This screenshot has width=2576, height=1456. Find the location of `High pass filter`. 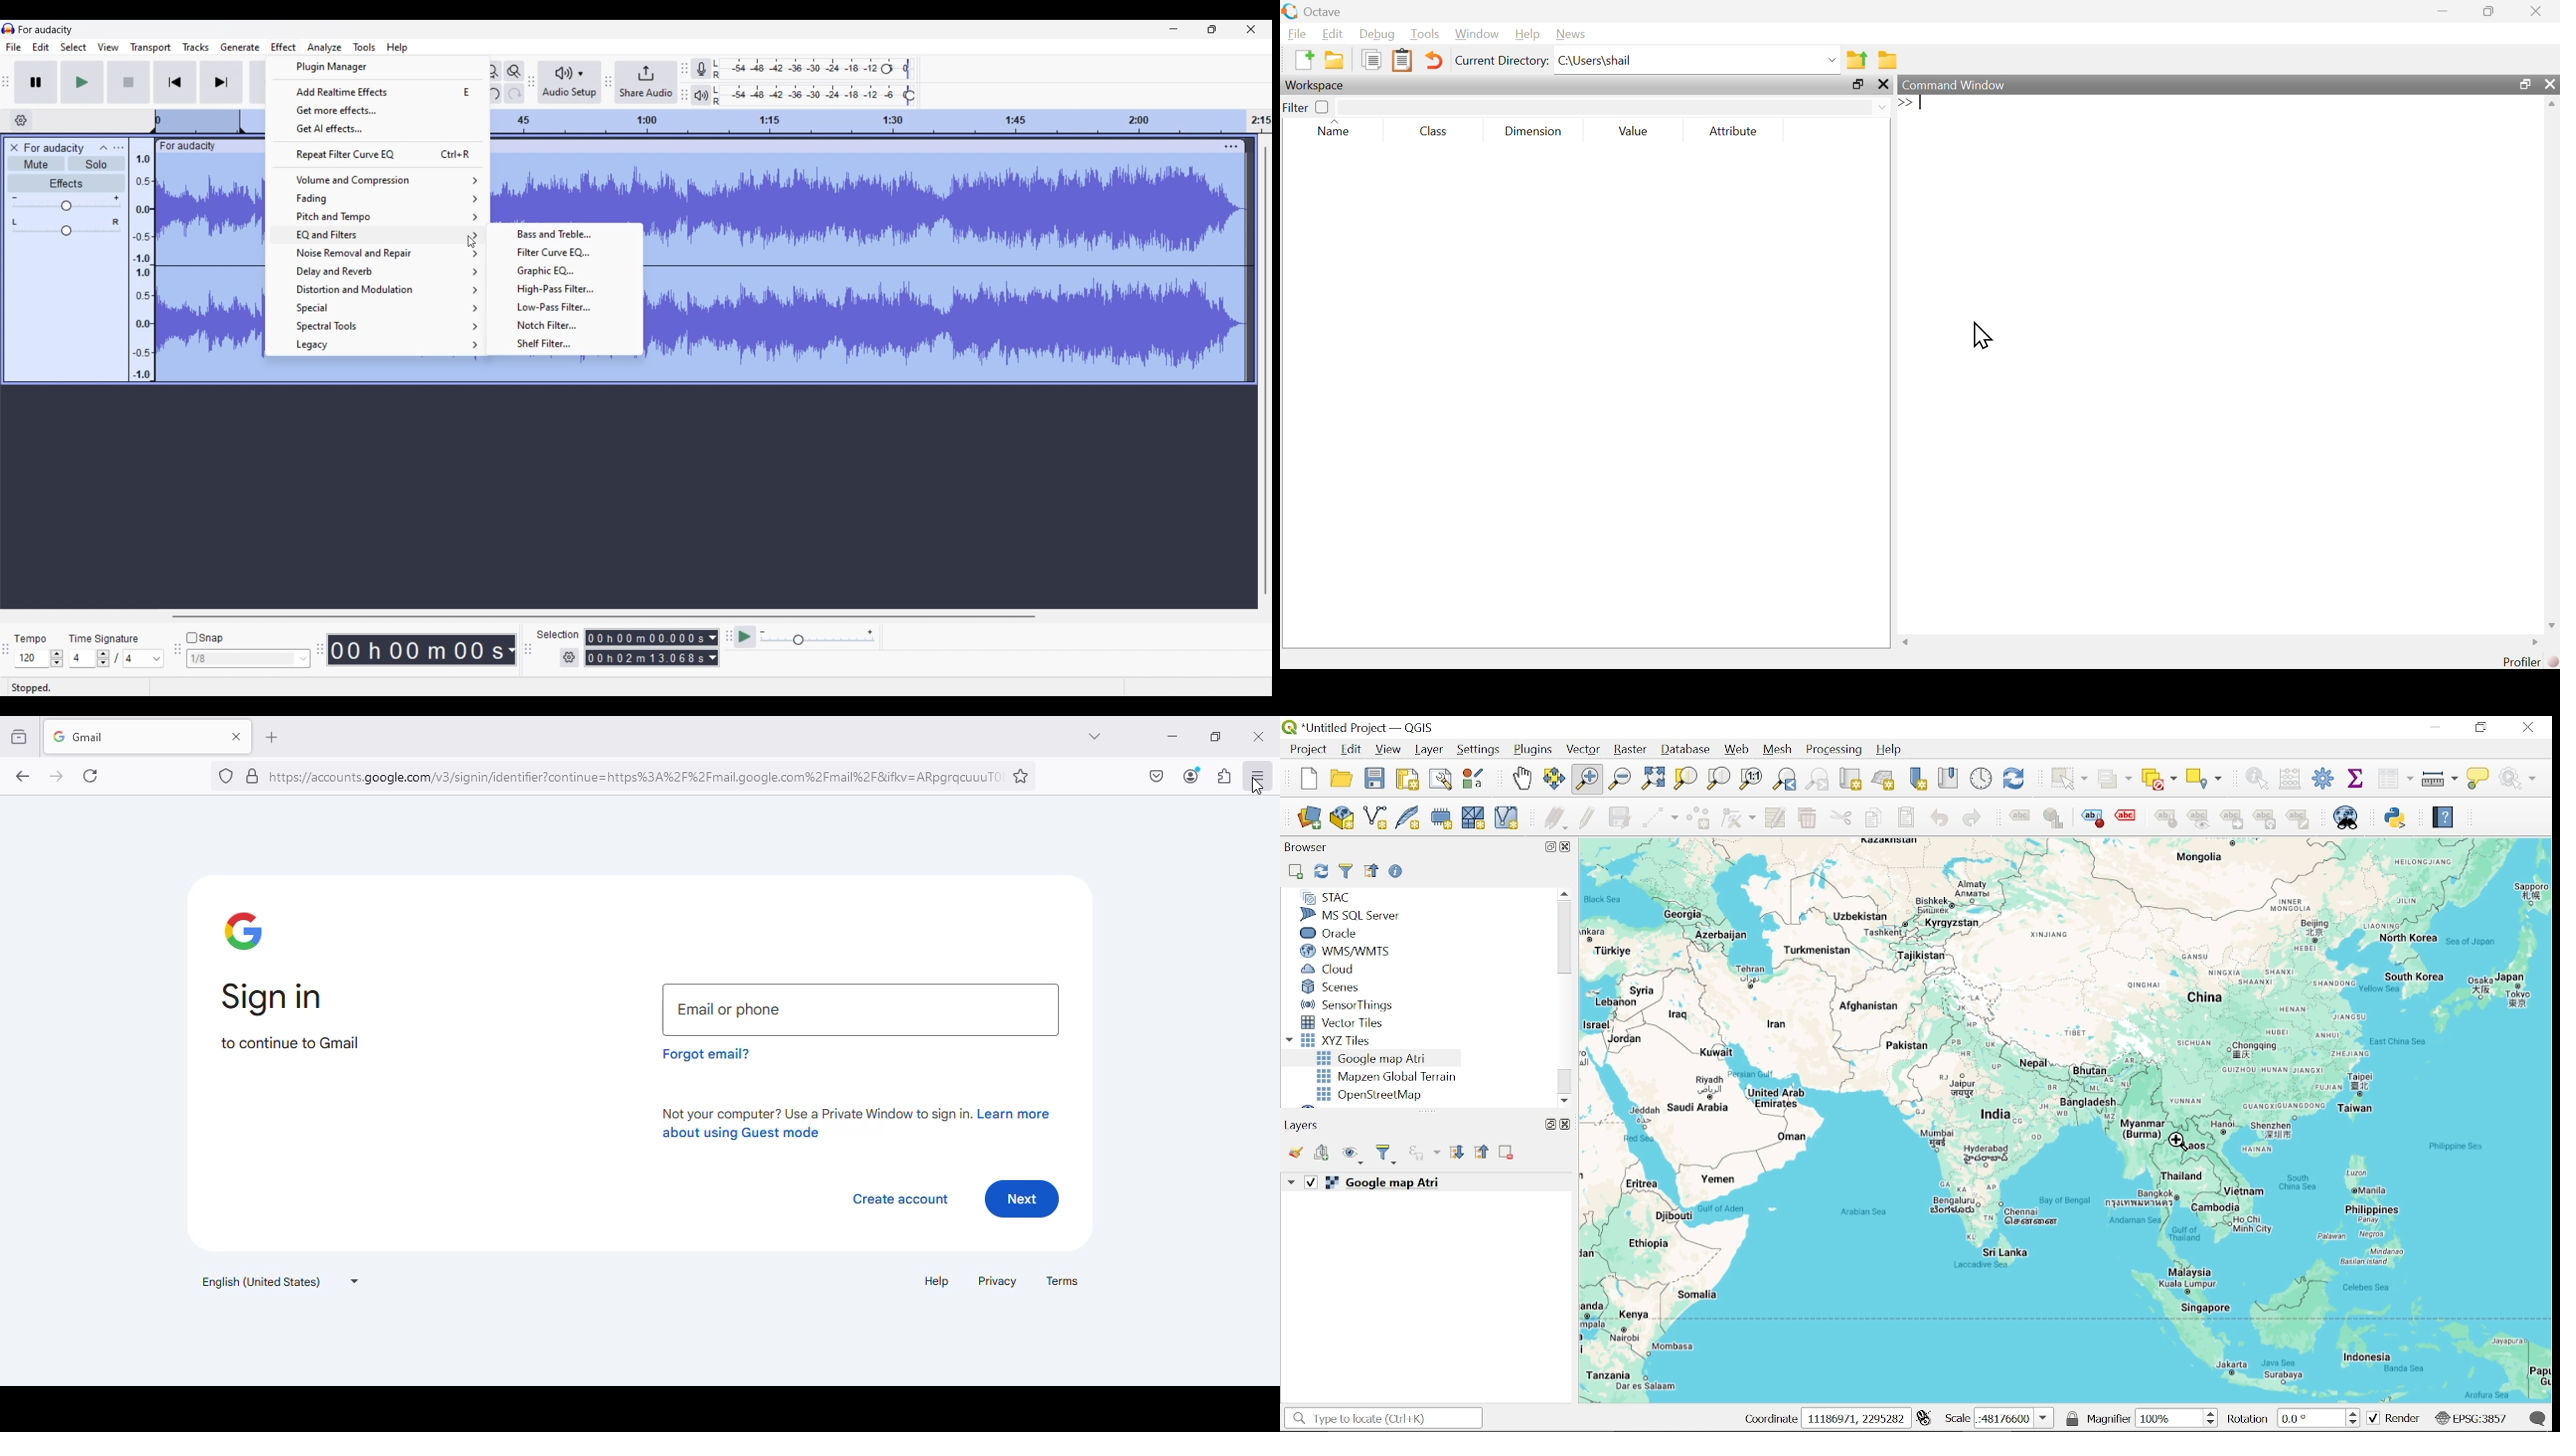

High pass filter is located at coordinates (567, 289).